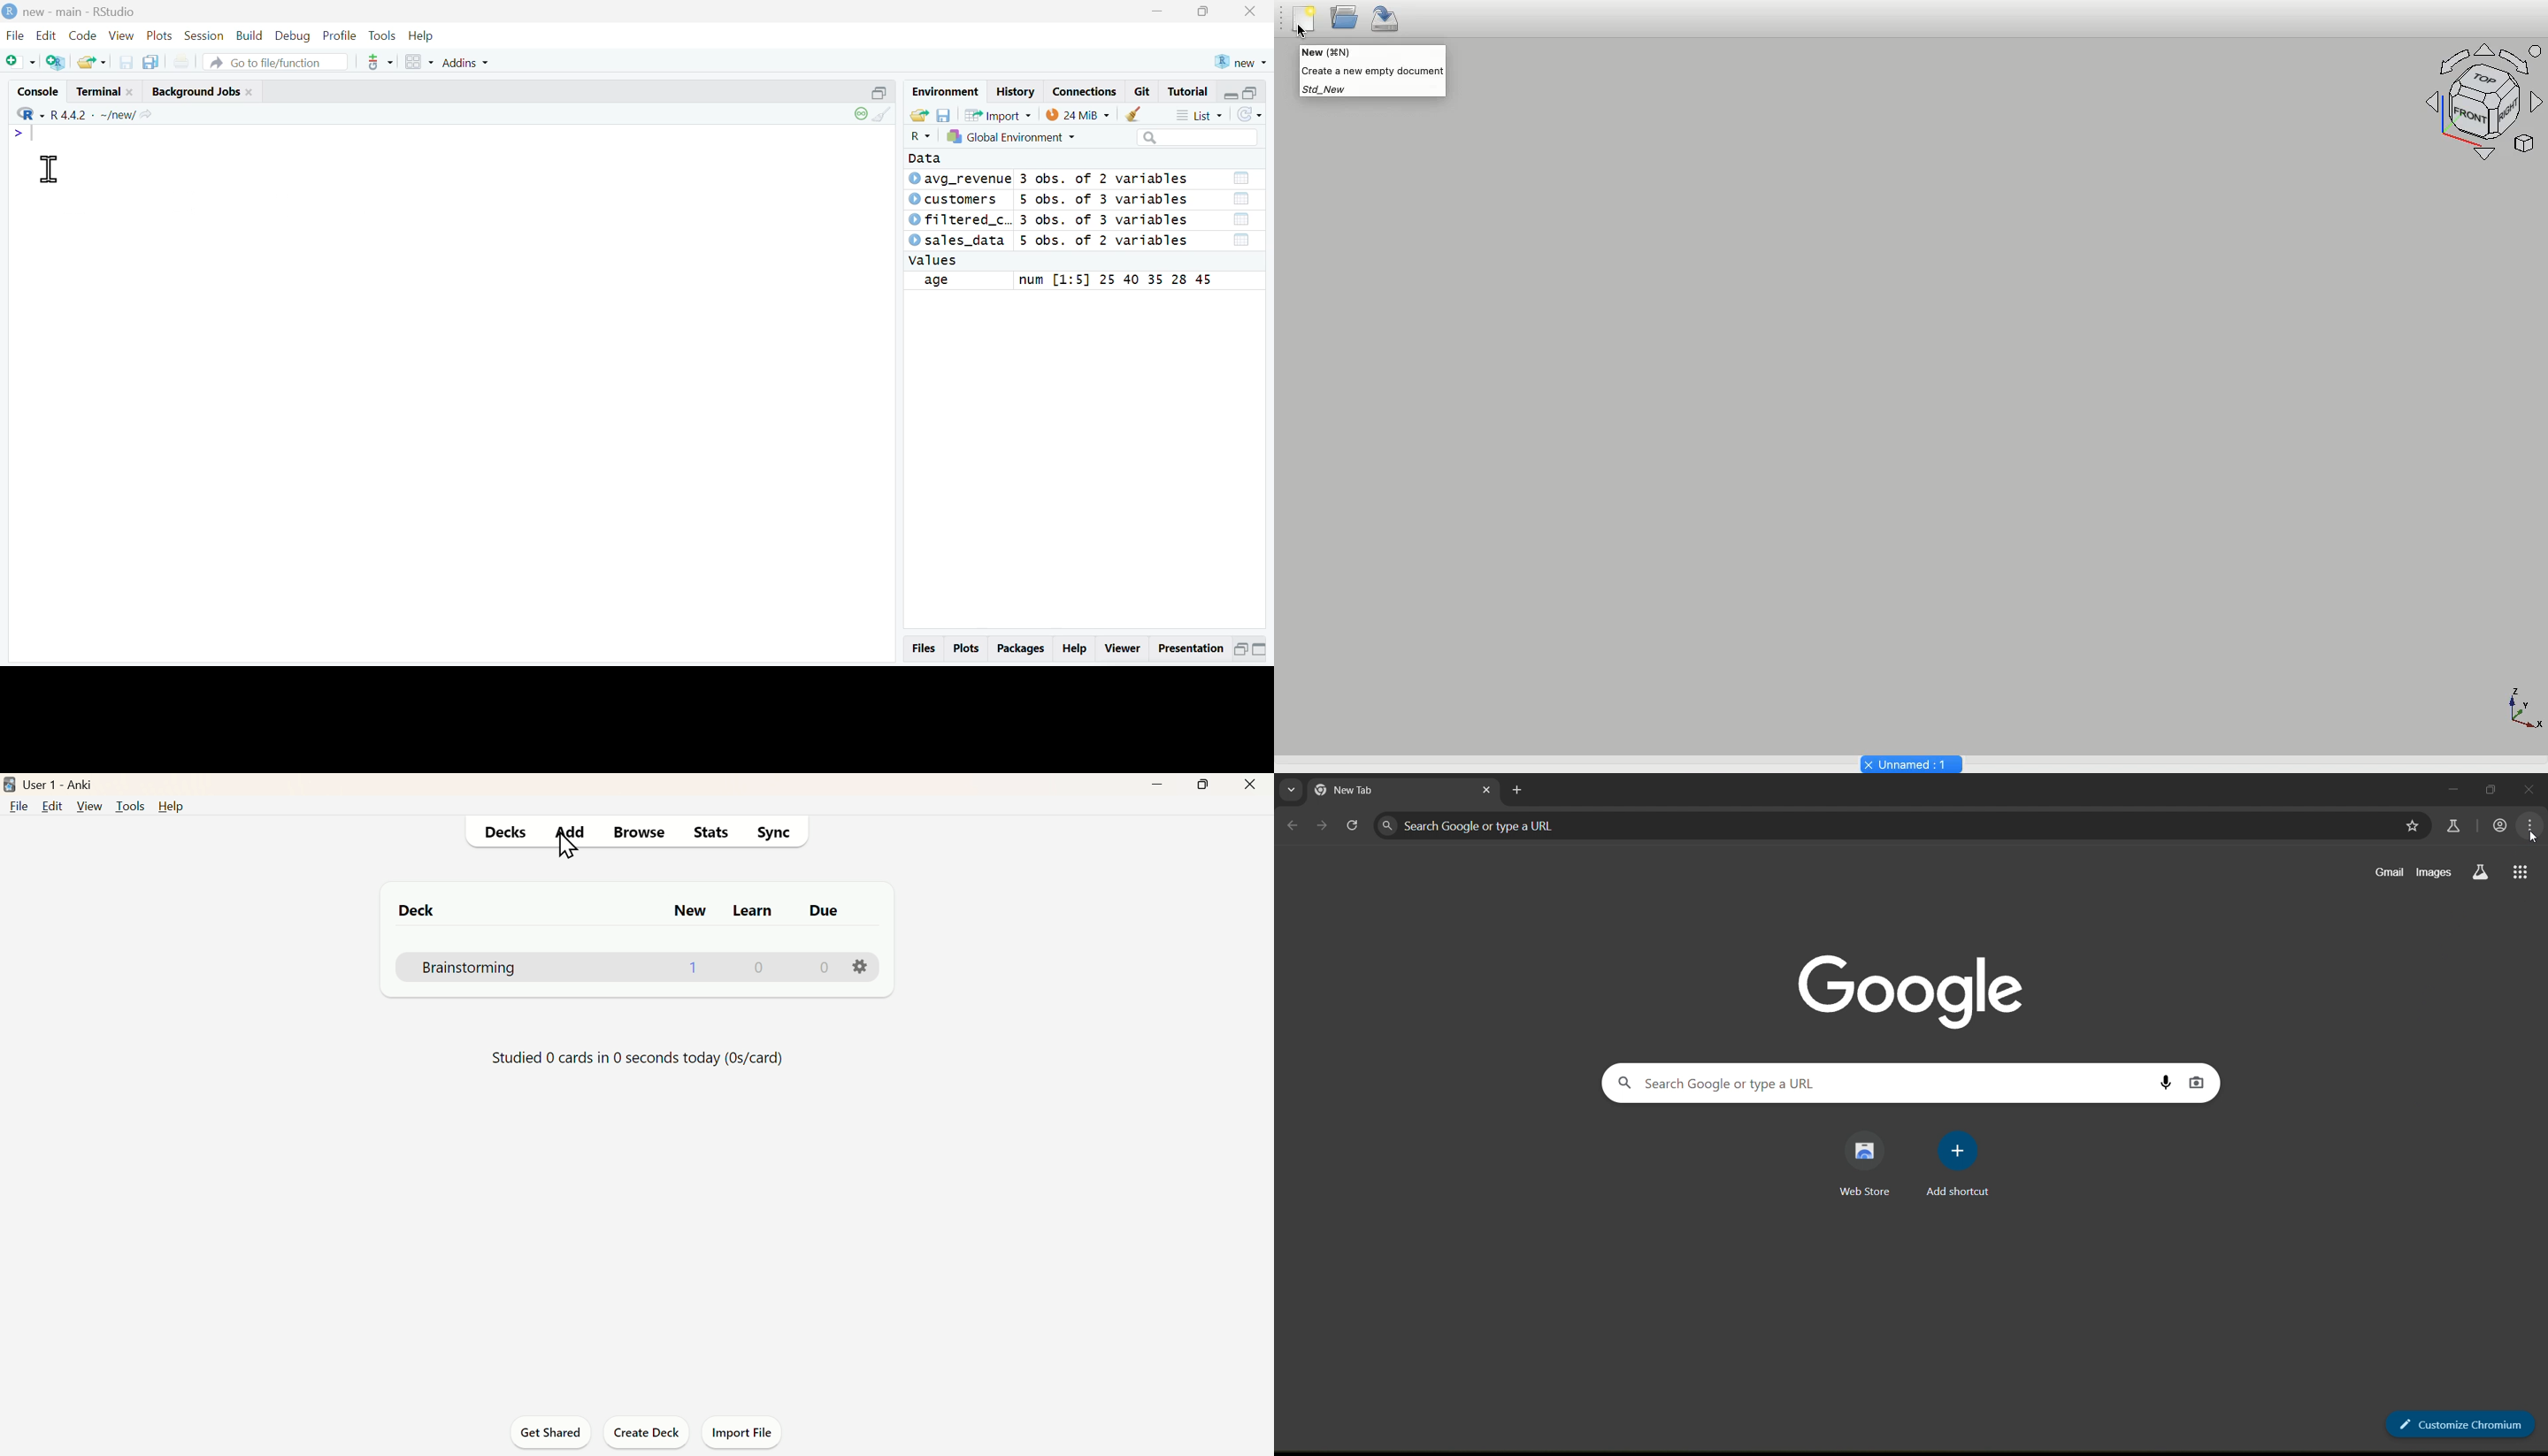 The width and height of the screenshot is (2548, 1456). What do you see at coordinates (1020, 649) in the screenshot?
I see `Packages` at bounding box center [1020, 649].